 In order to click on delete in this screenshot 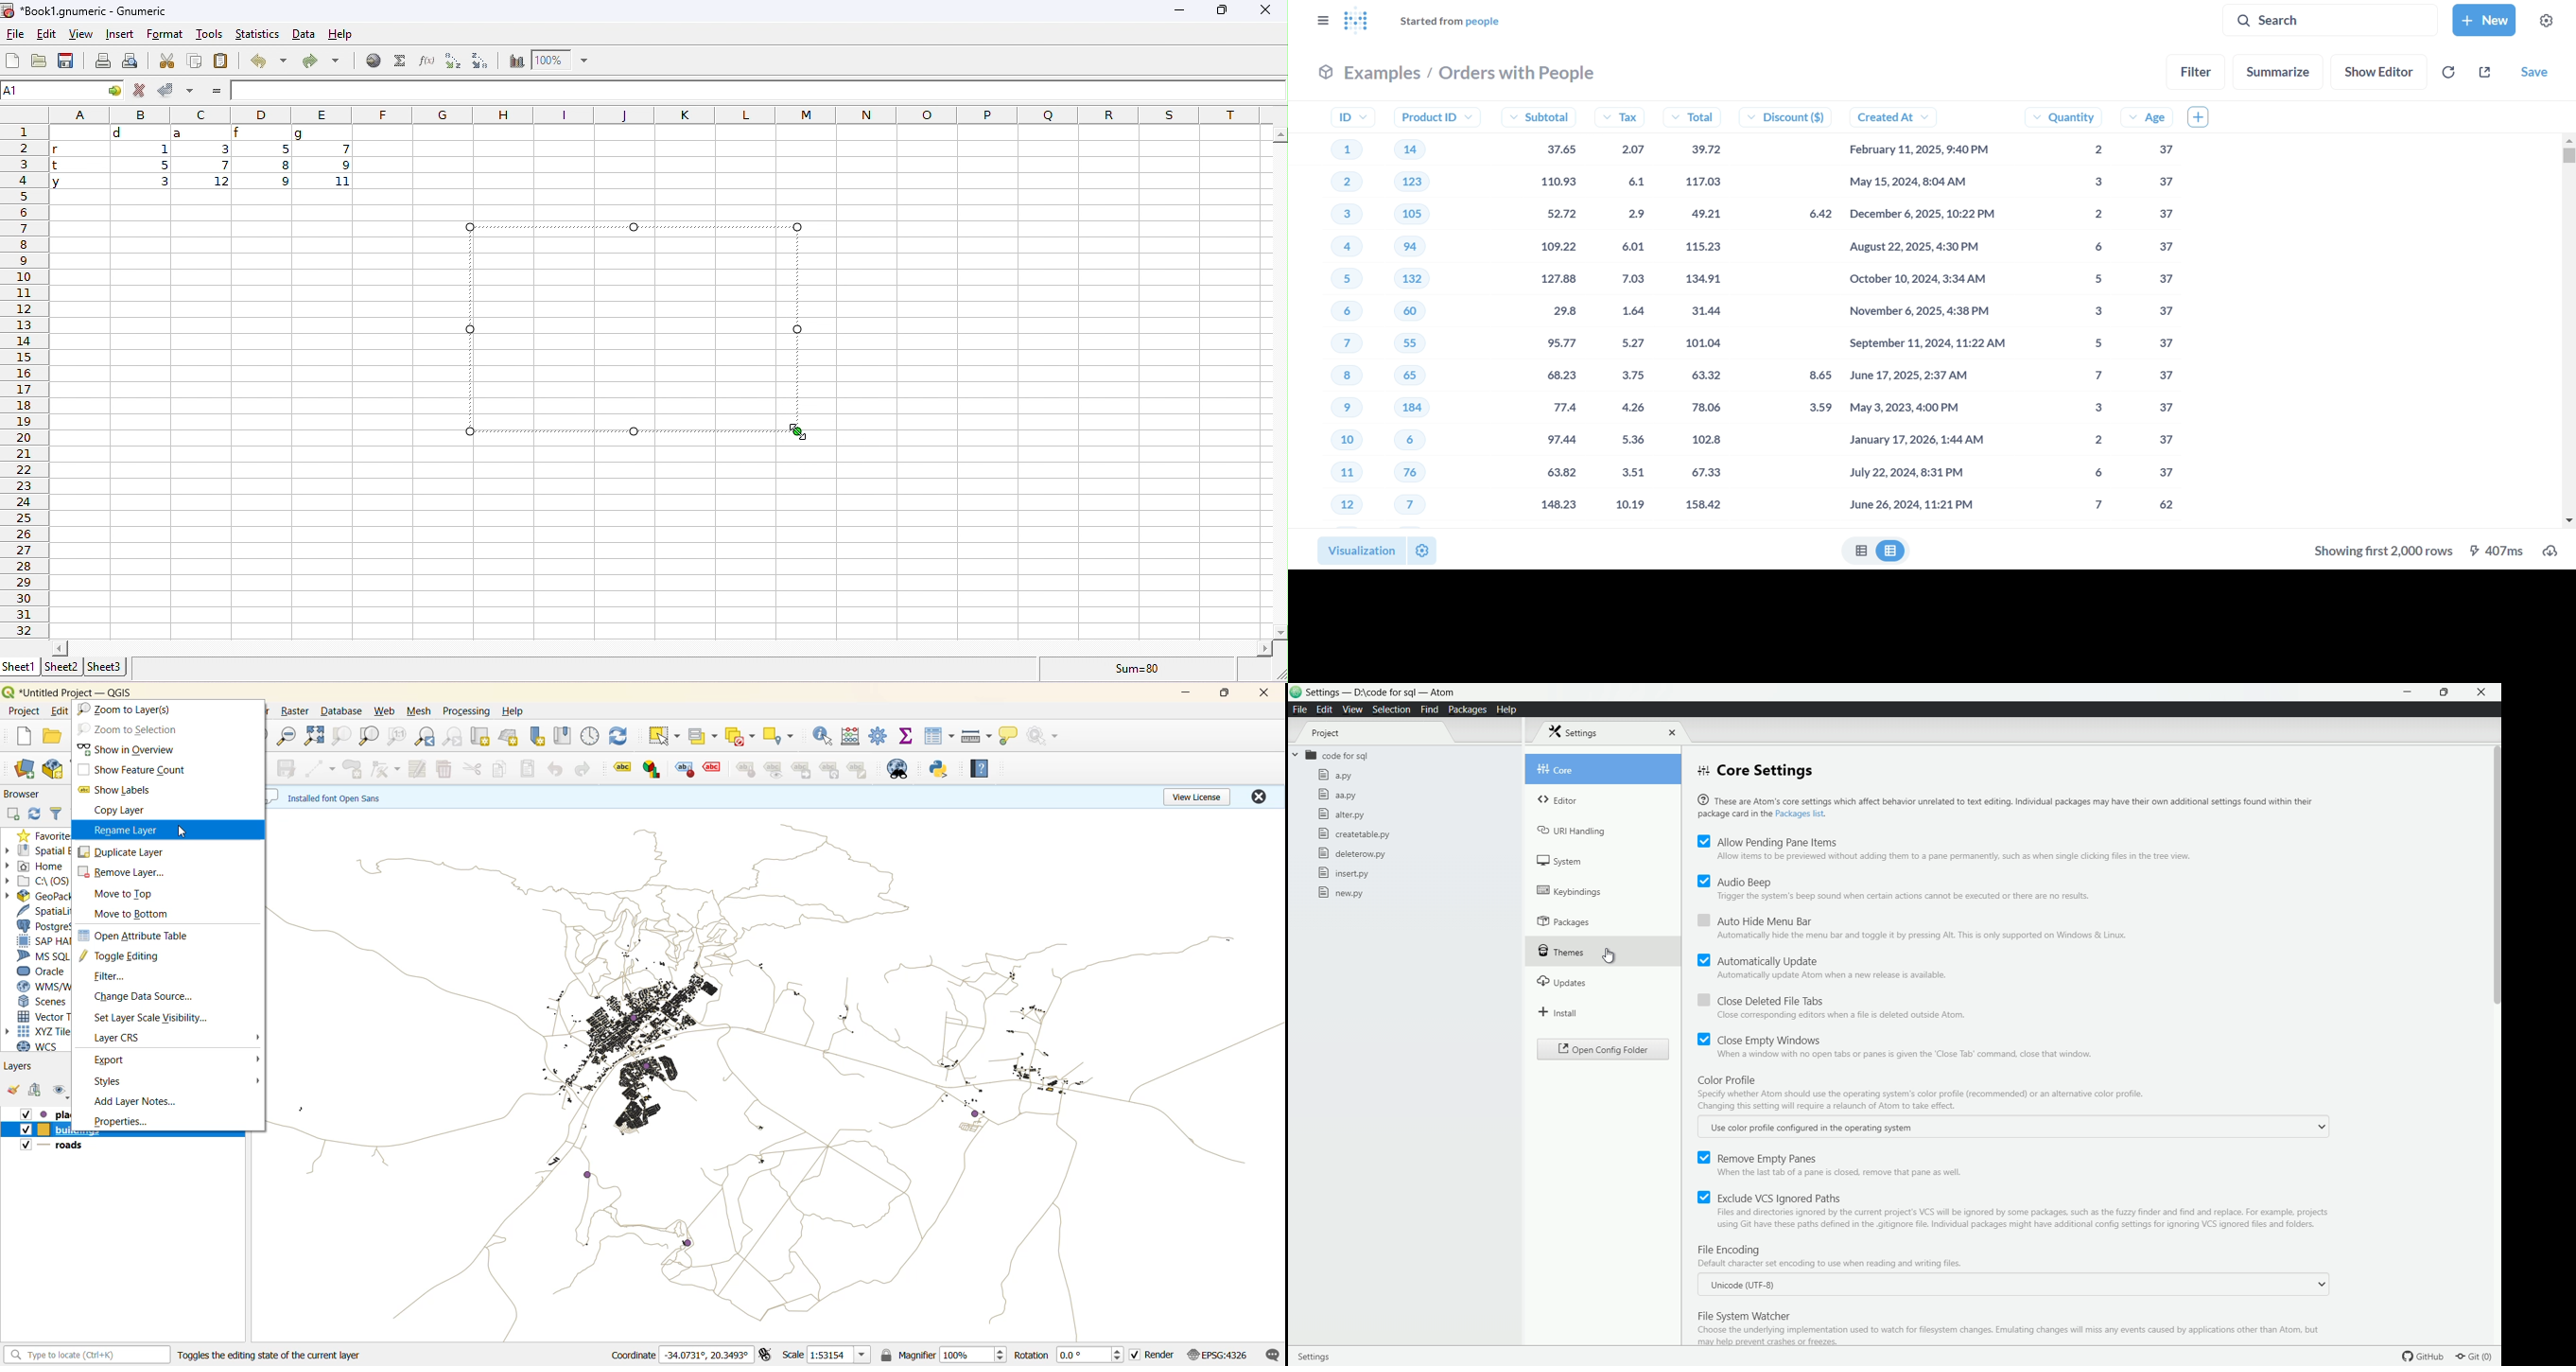, I will do `click(446, 769)`.